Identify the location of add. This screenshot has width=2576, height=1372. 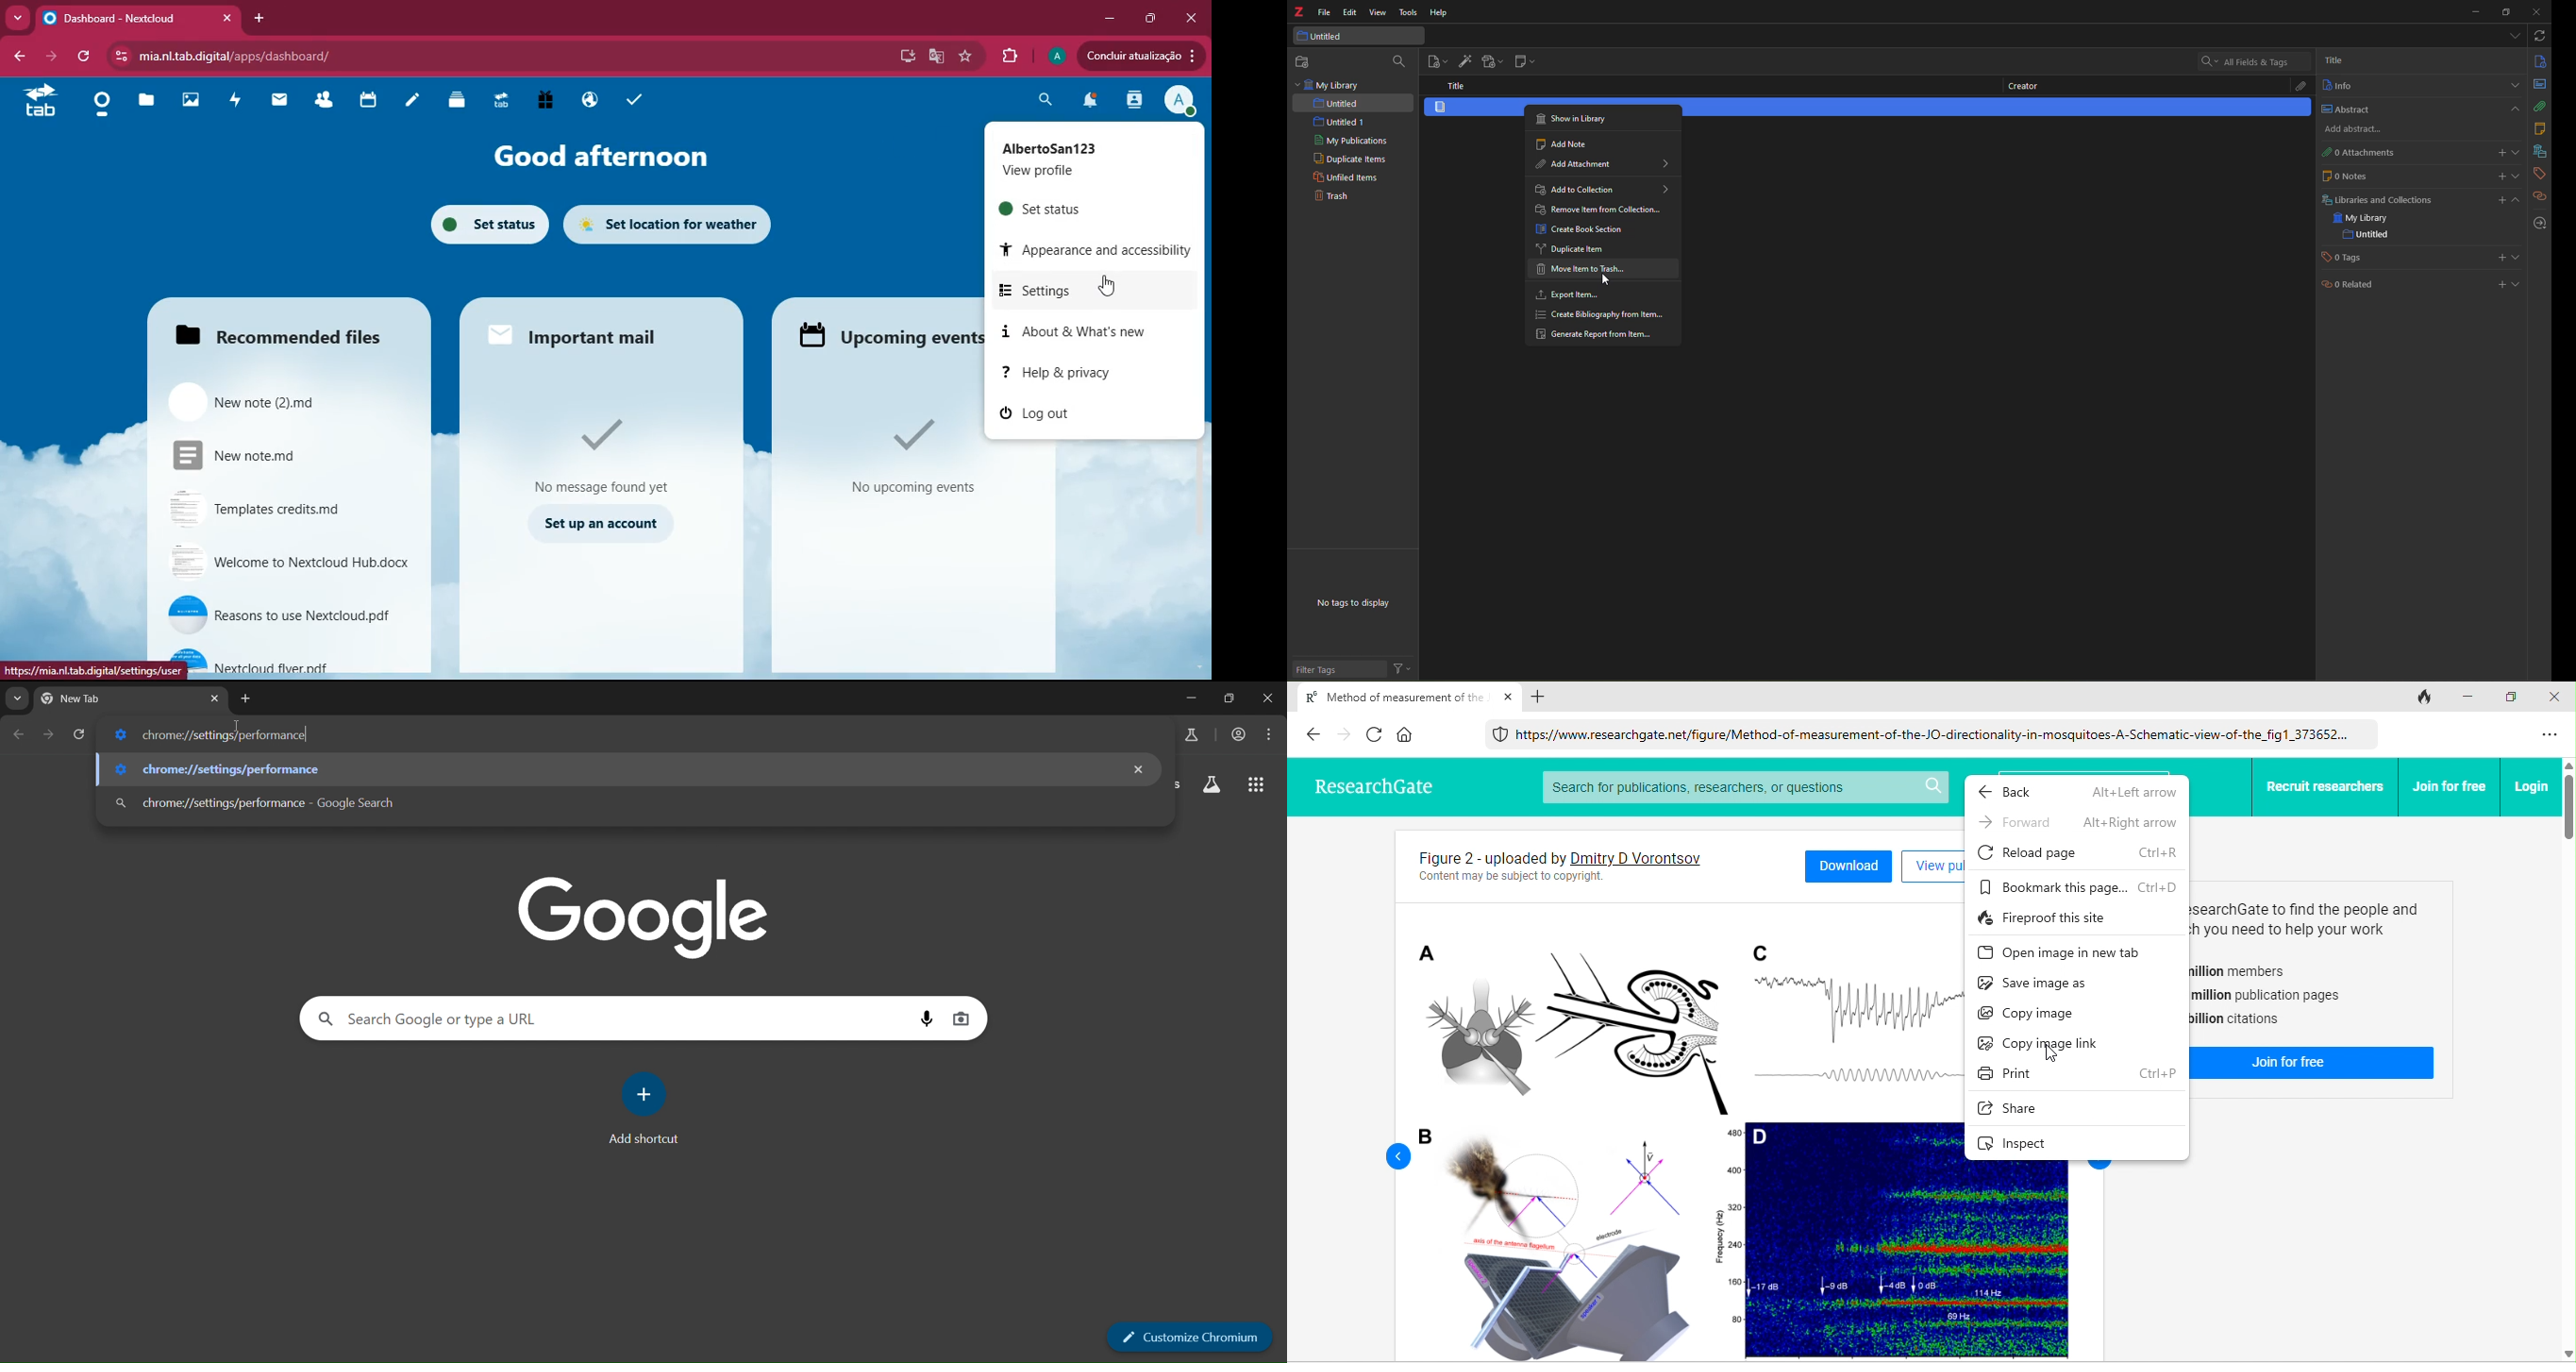
(2501, 153).